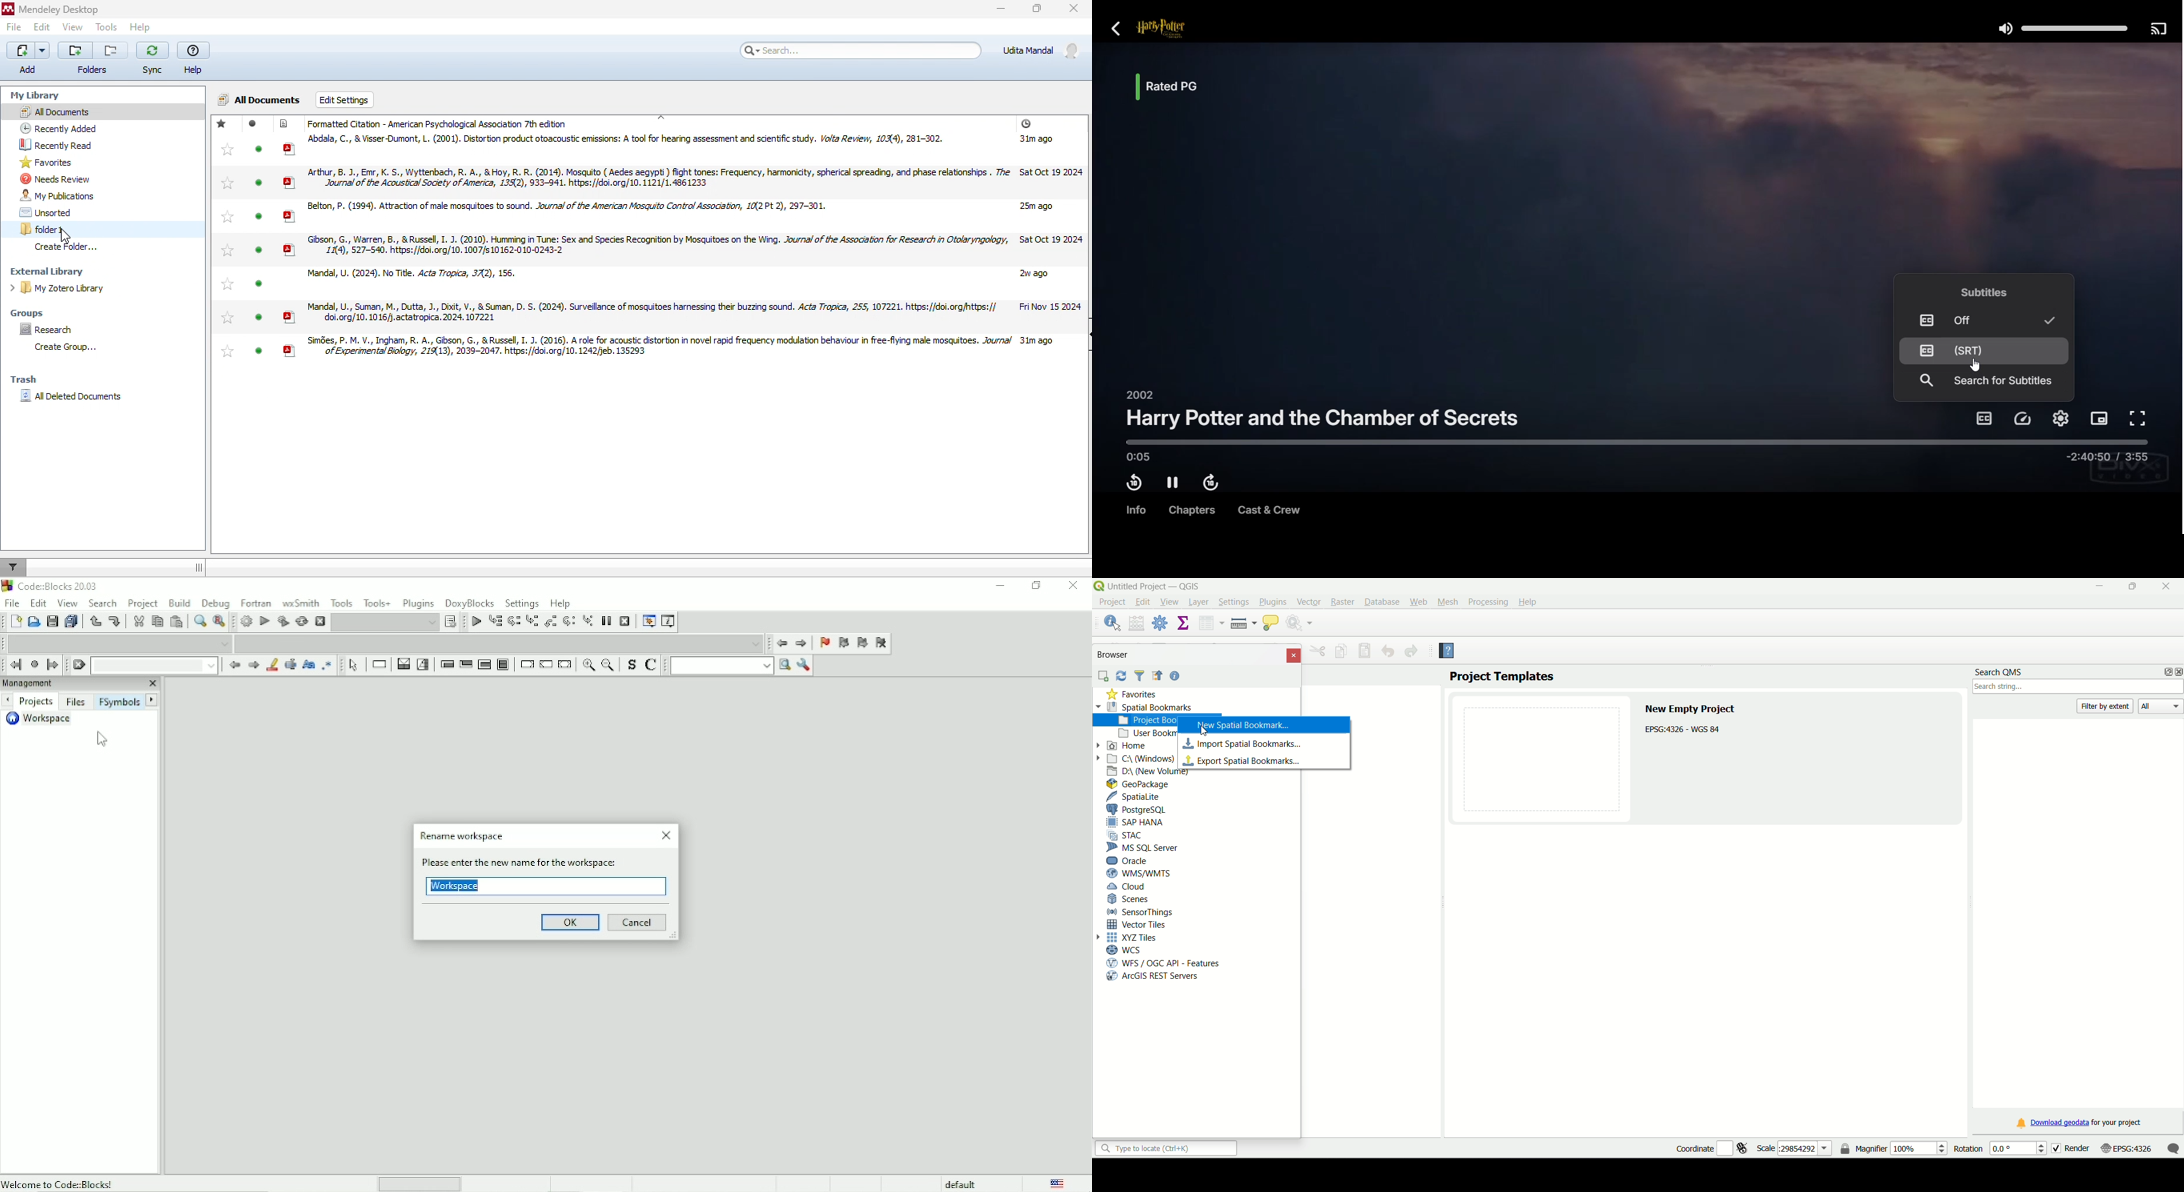  I want to click on coordinate, so click(1711, 1146).